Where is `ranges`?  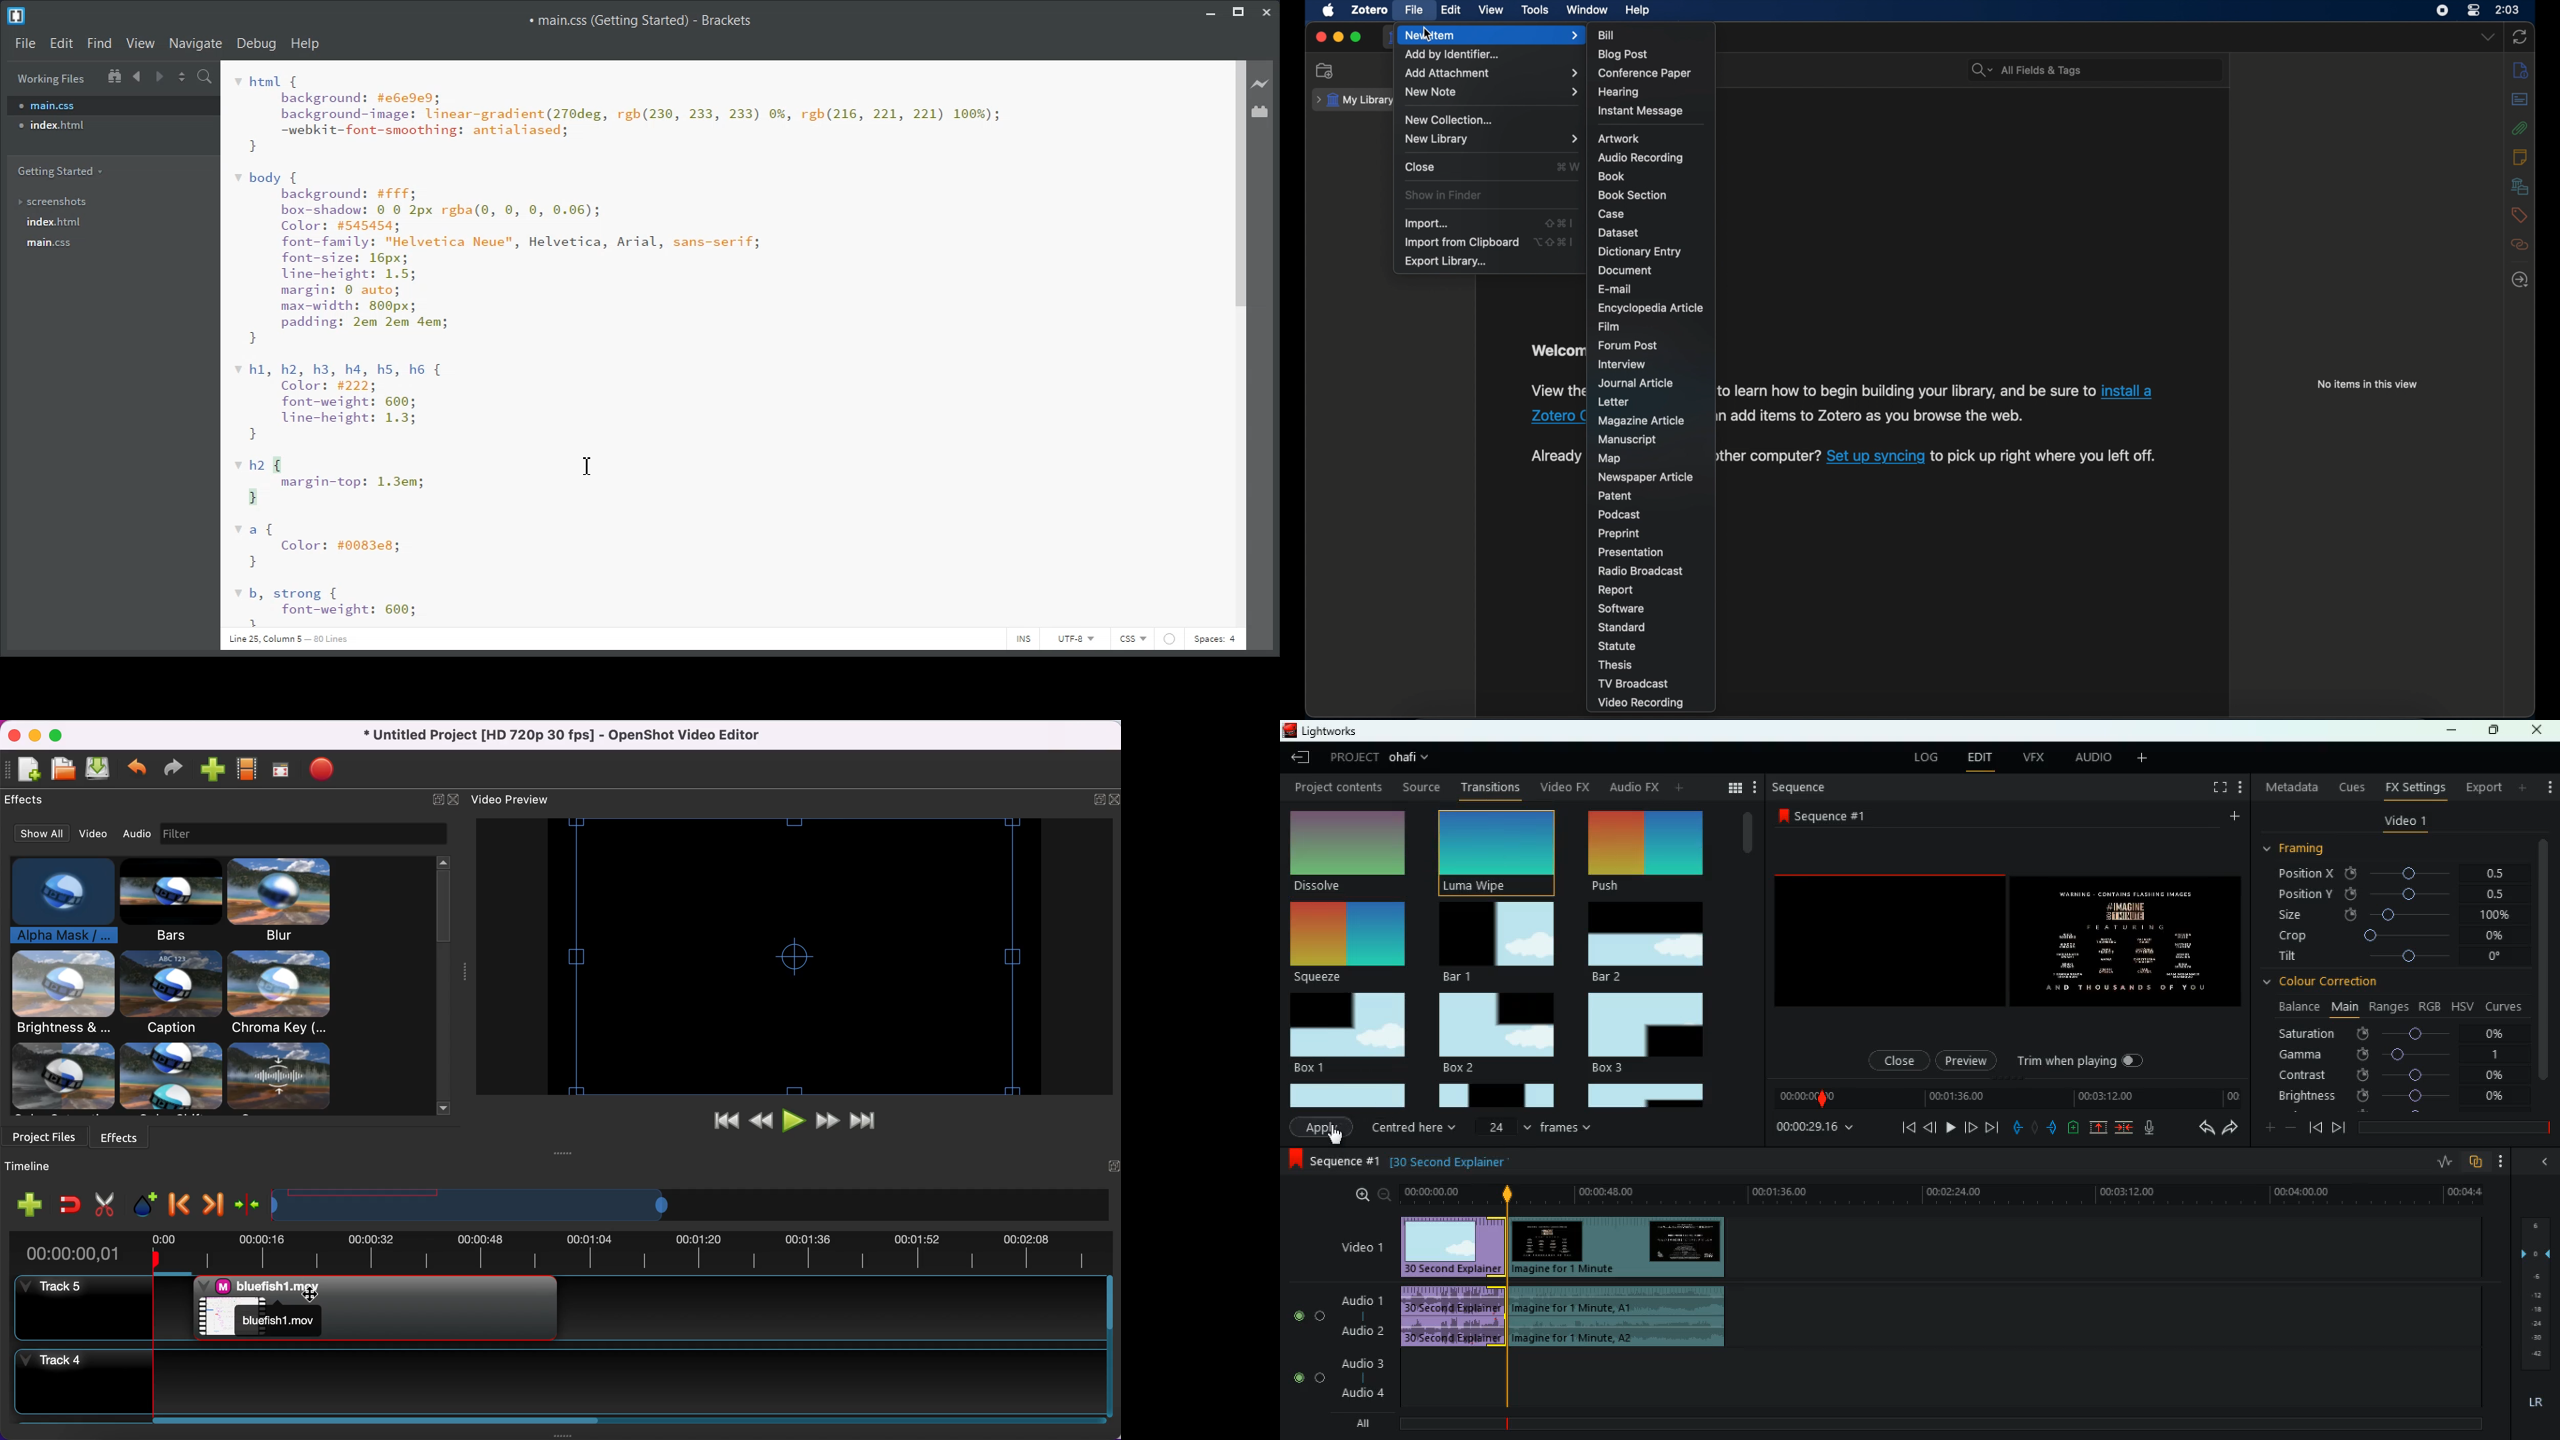 ranges is located at coordinates (2388, 1006).